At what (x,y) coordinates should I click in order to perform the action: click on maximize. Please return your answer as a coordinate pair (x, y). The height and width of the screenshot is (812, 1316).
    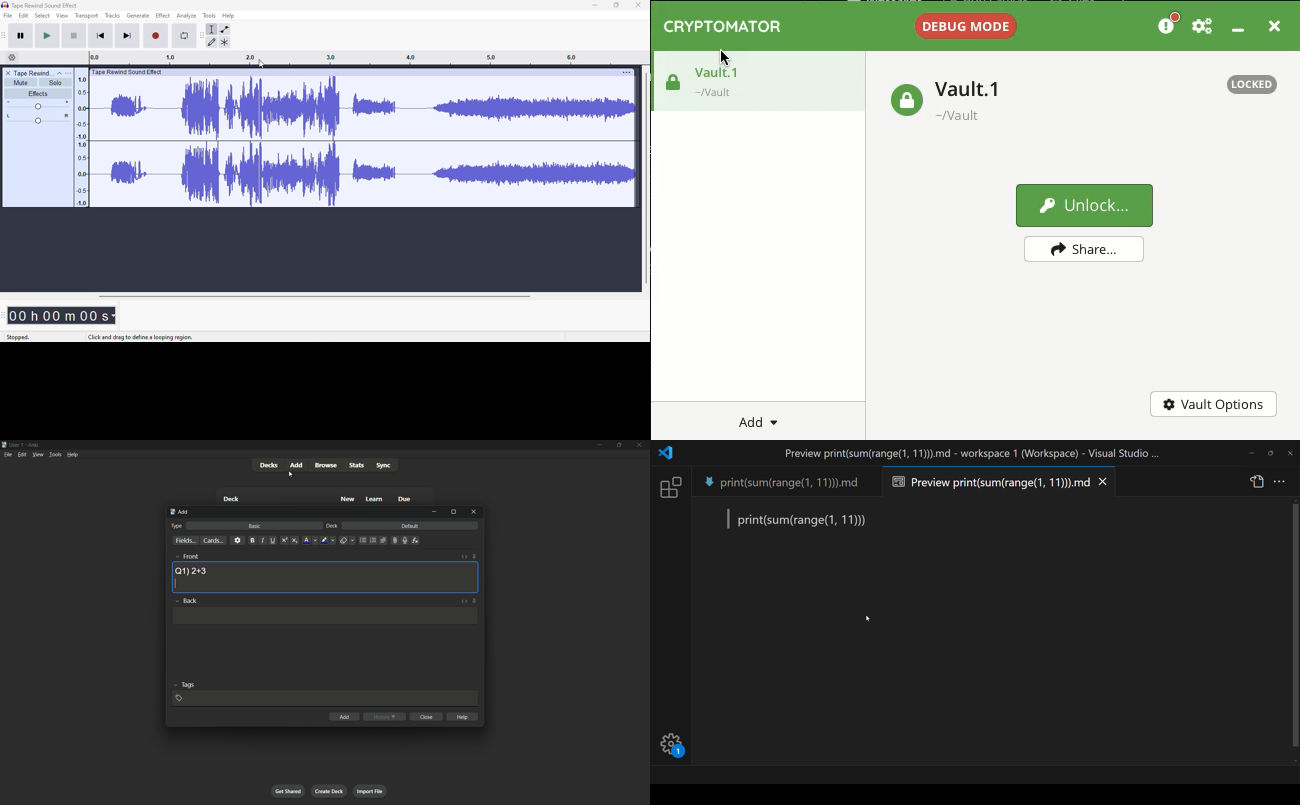
    Looking at the image, I should click on (618, 445).